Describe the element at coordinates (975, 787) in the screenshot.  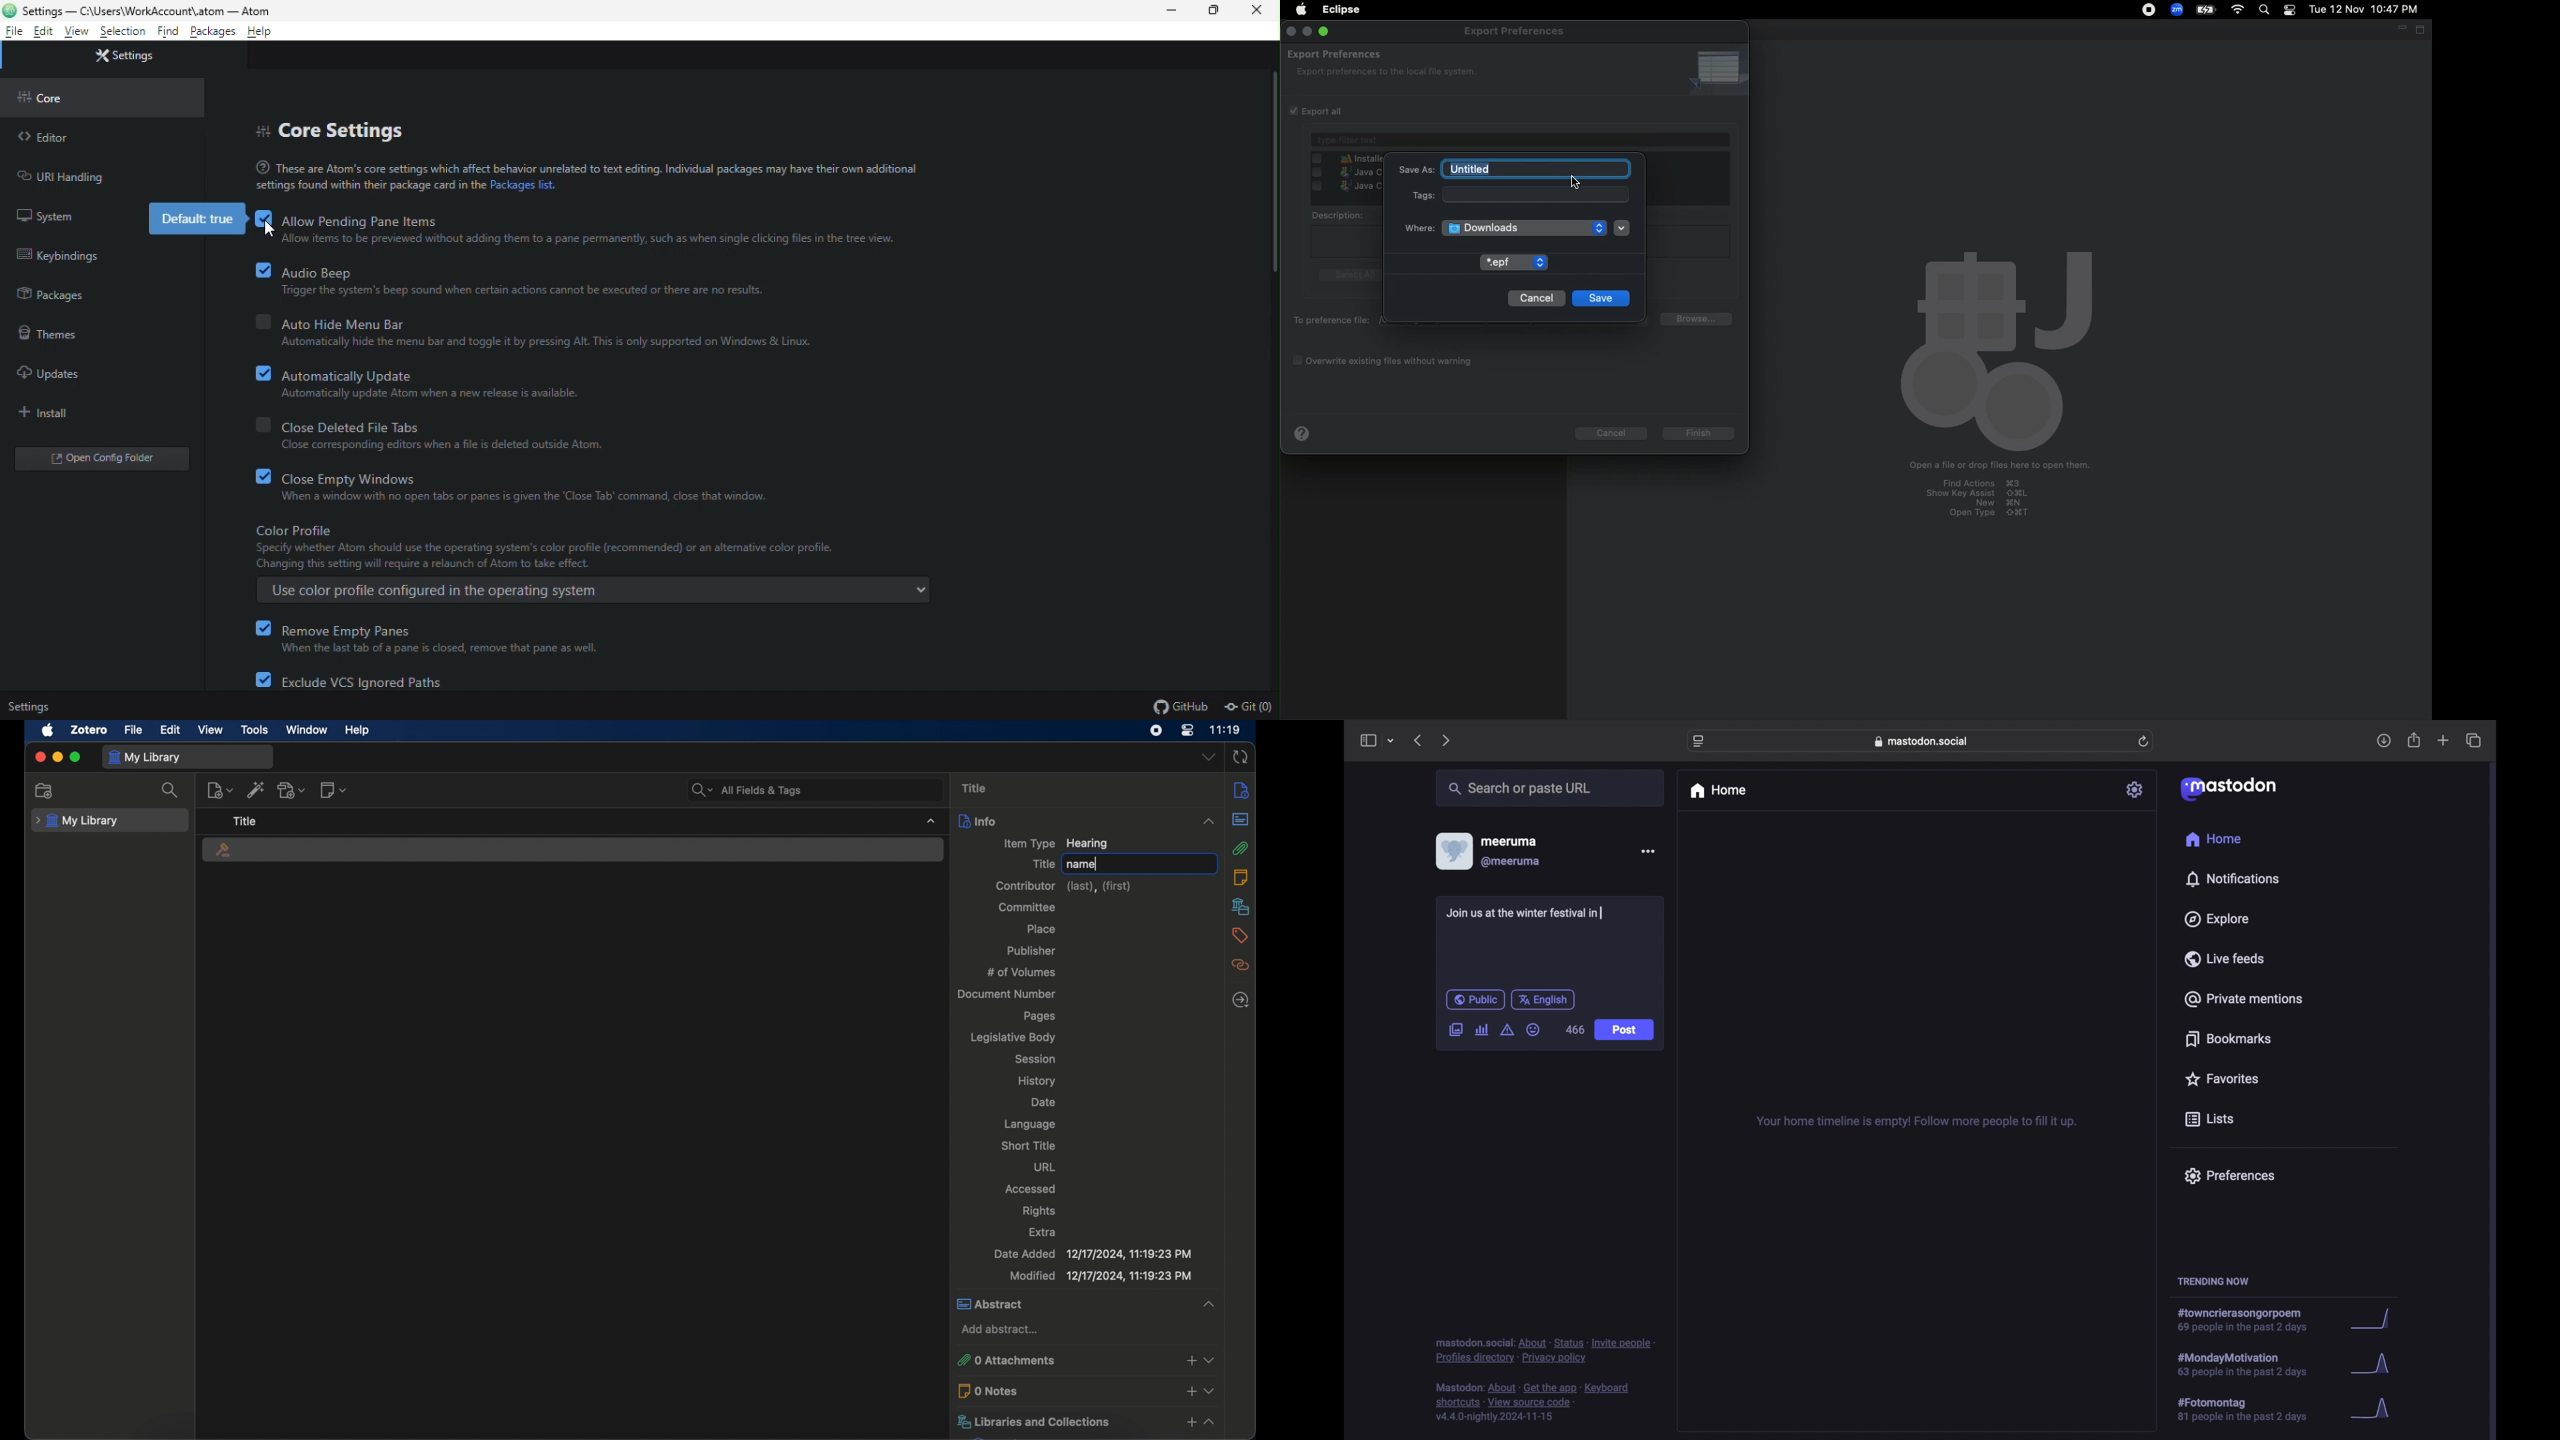
I see `title` at that location.